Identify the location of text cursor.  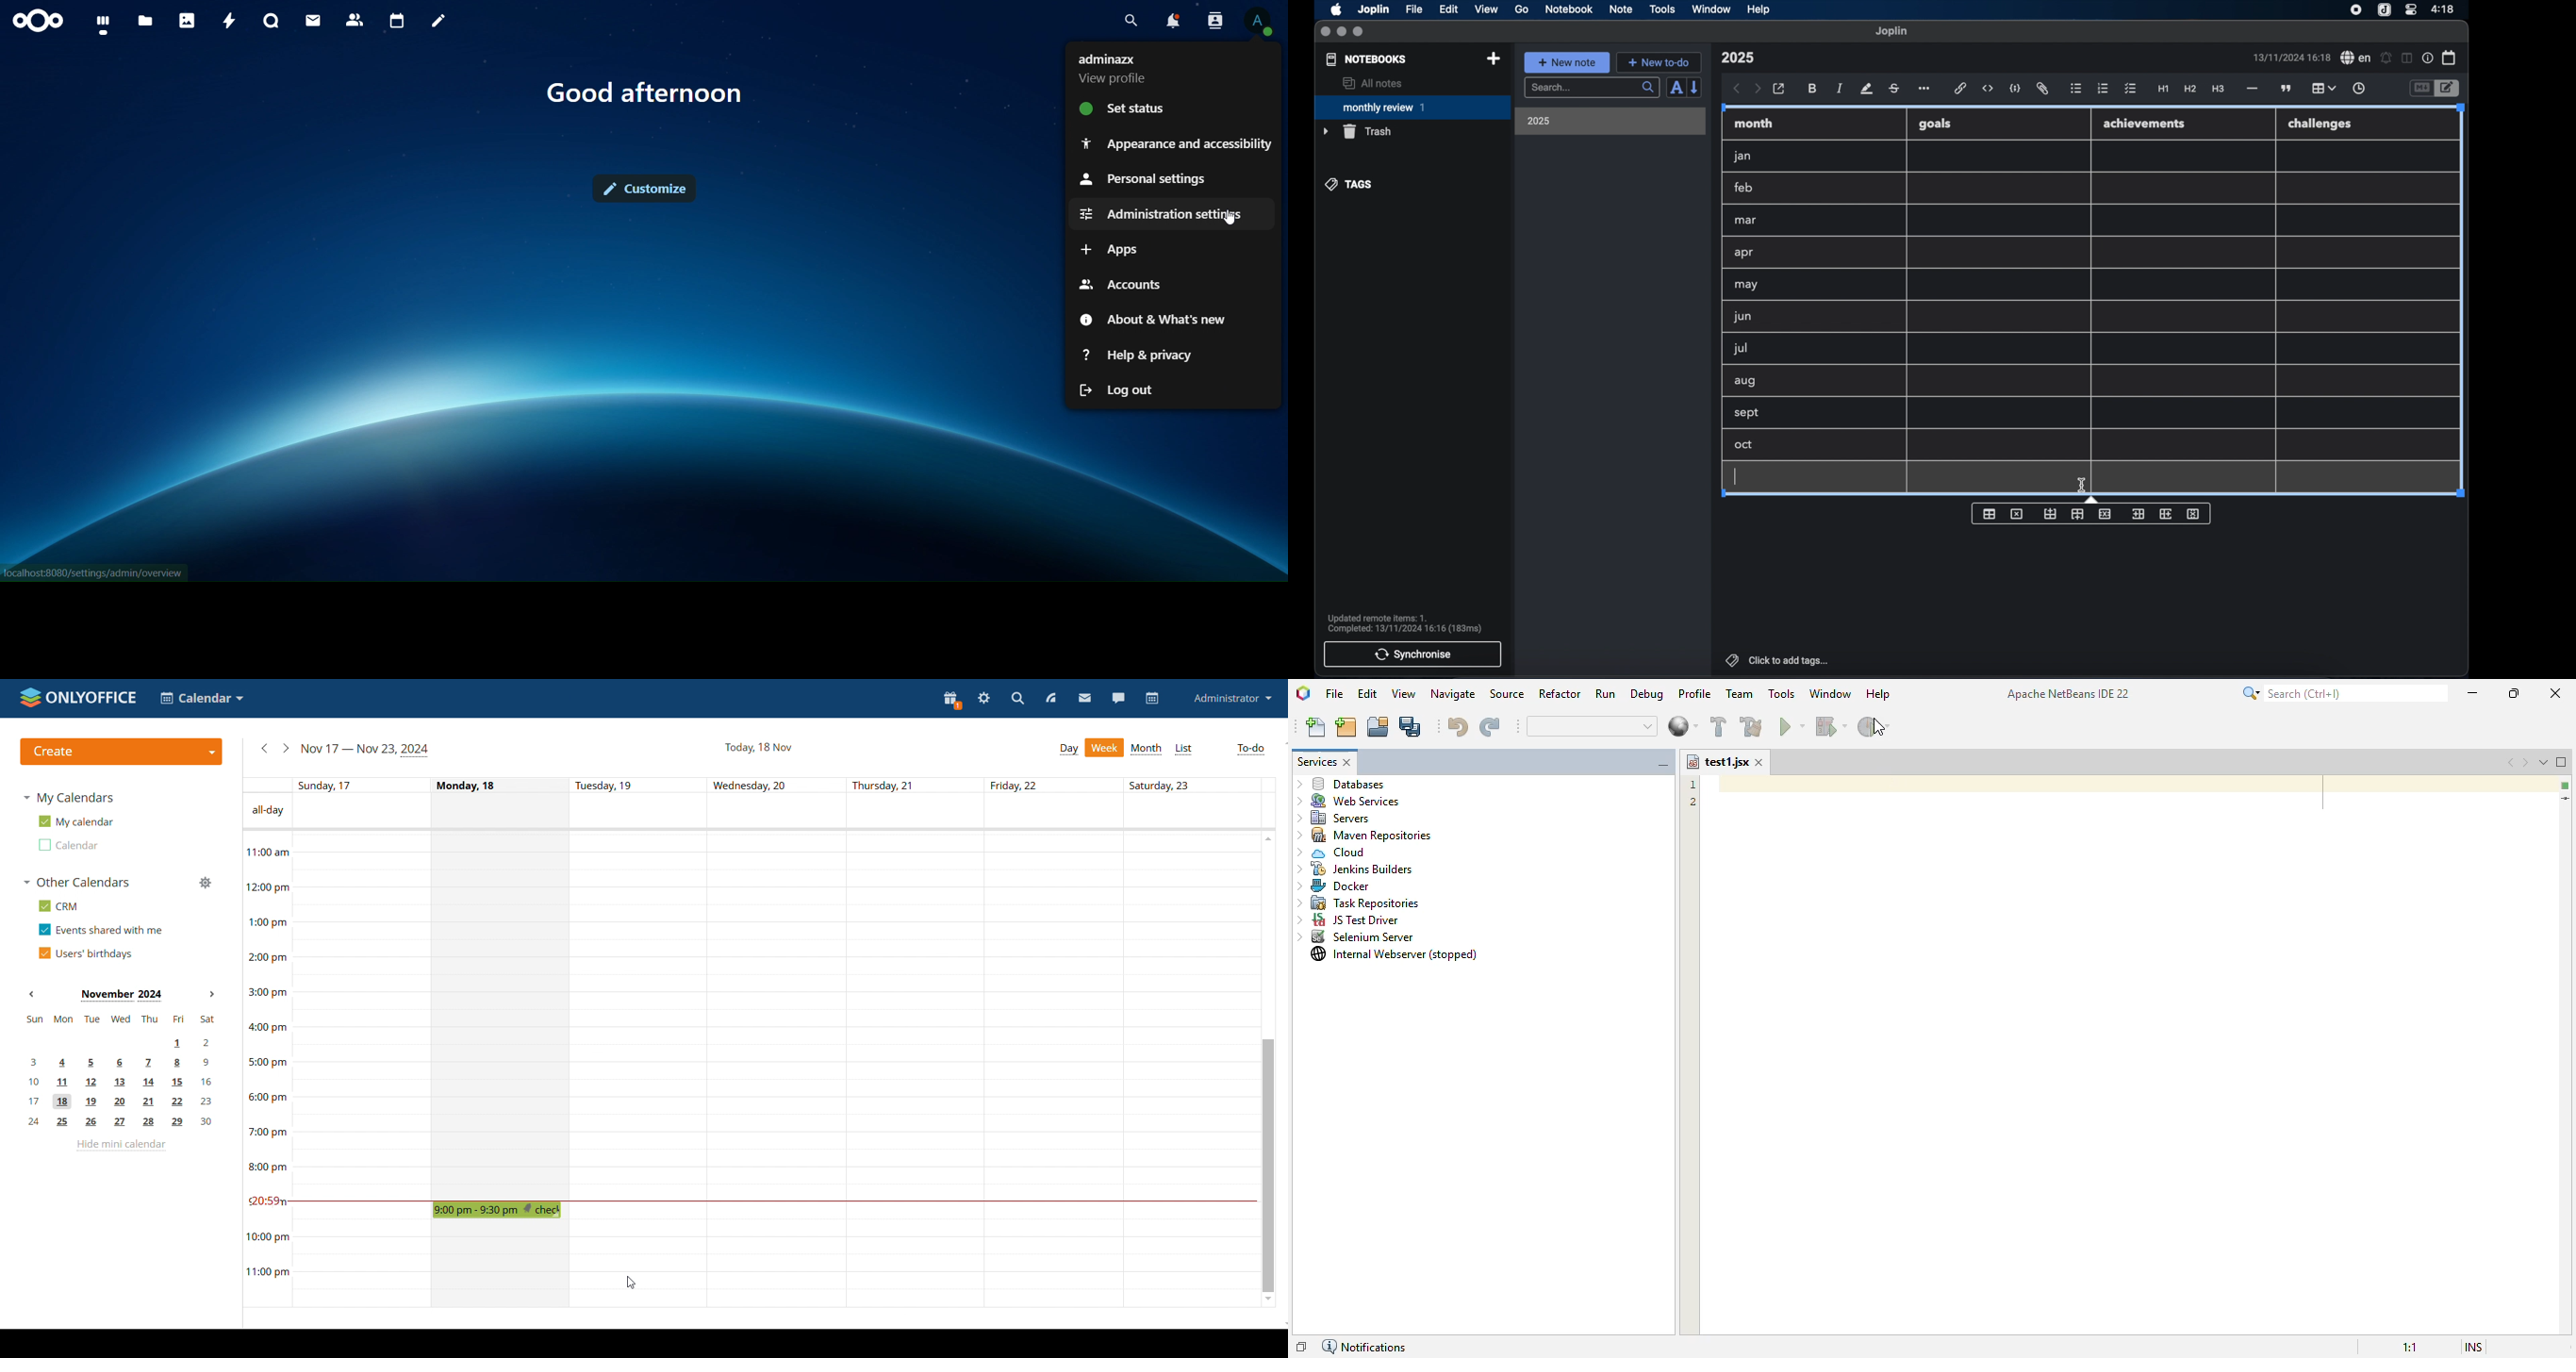
(1736, 476).